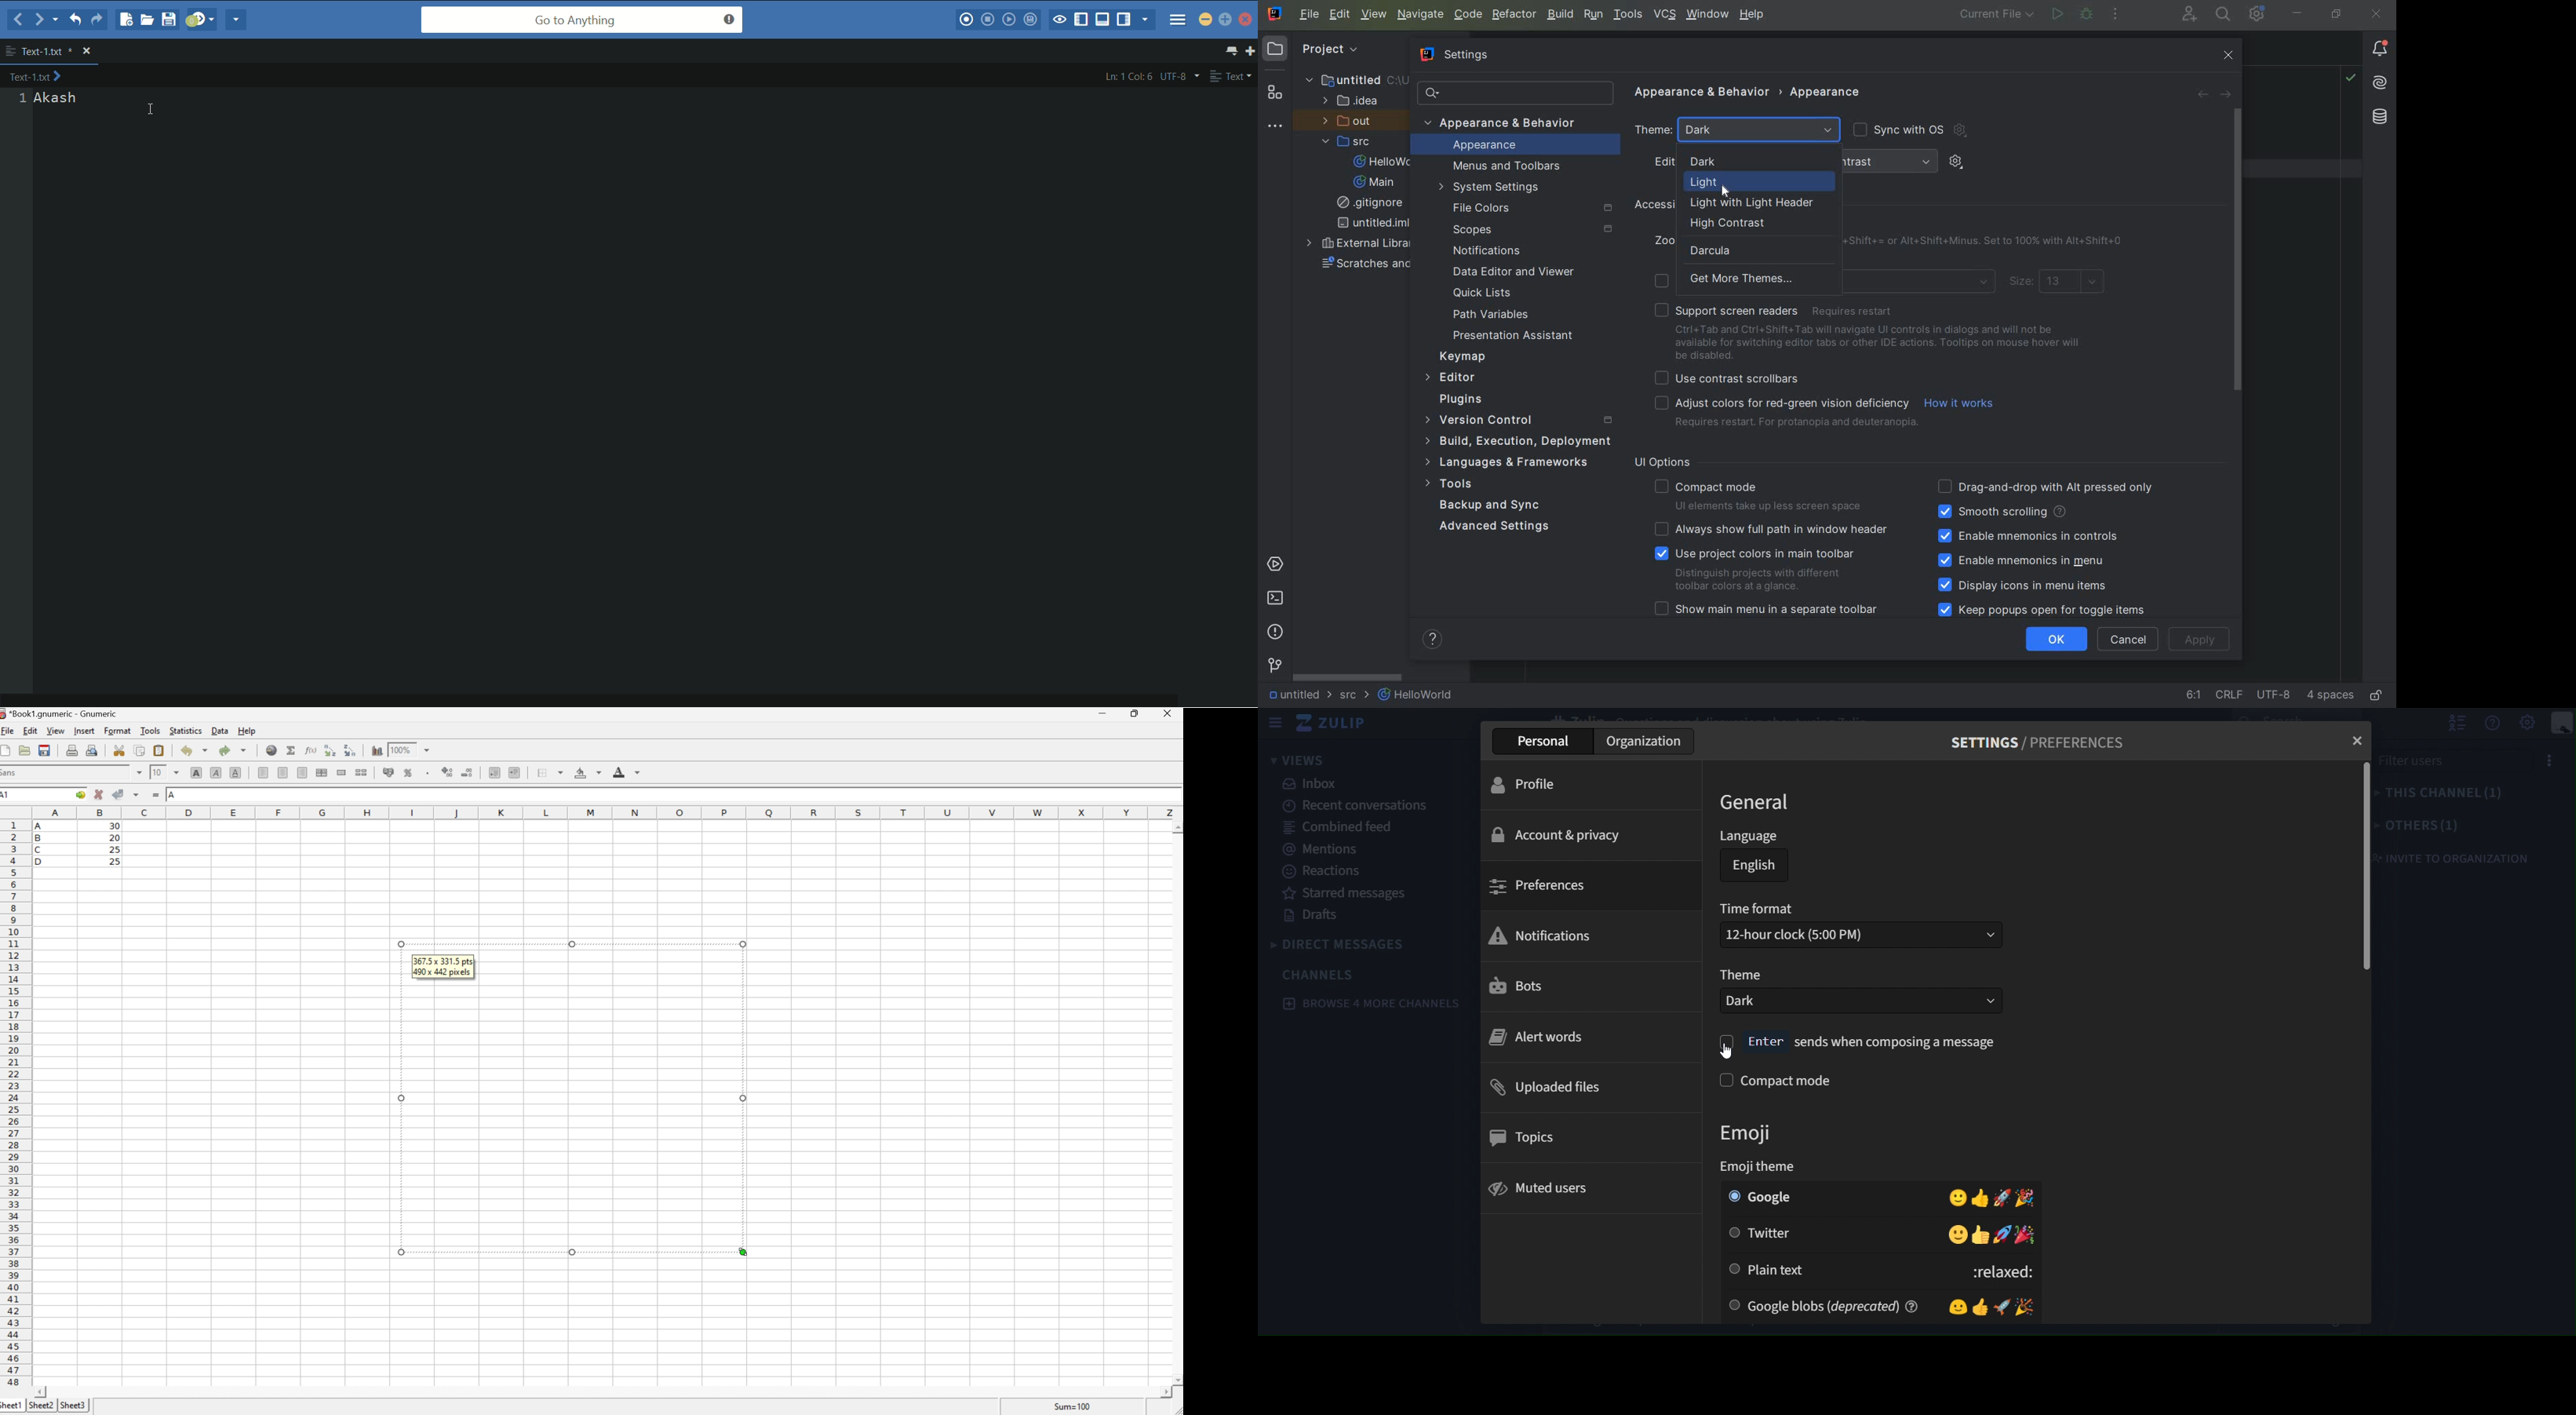 This screenshot has height=1428, width=2576. Describe the element at coordinates (2419, 825) in the screenshot. I see `others(1)` at that location.